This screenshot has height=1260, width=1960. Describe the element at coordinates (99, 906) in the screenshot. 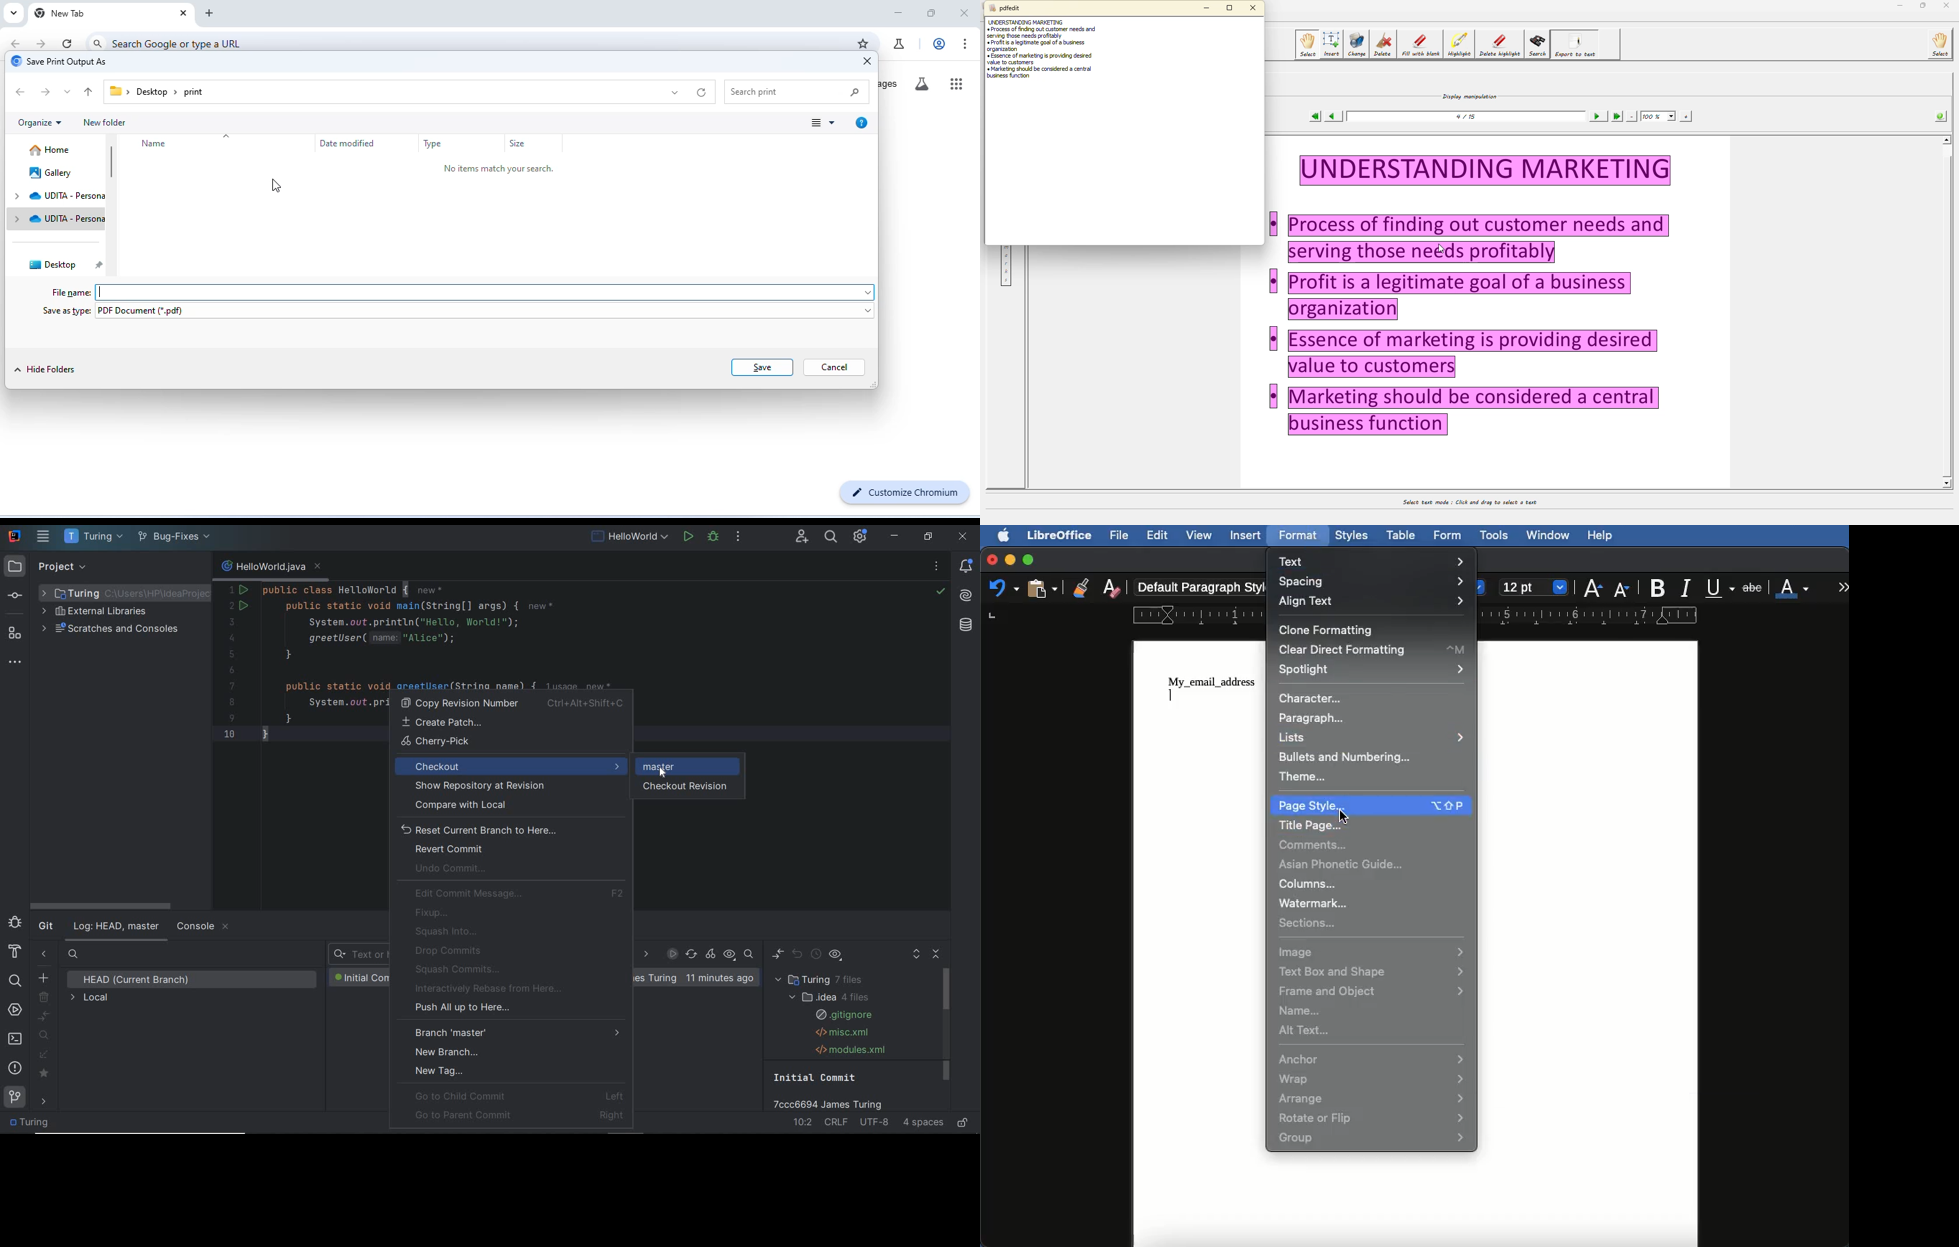

I see `scrollbar` at that location.